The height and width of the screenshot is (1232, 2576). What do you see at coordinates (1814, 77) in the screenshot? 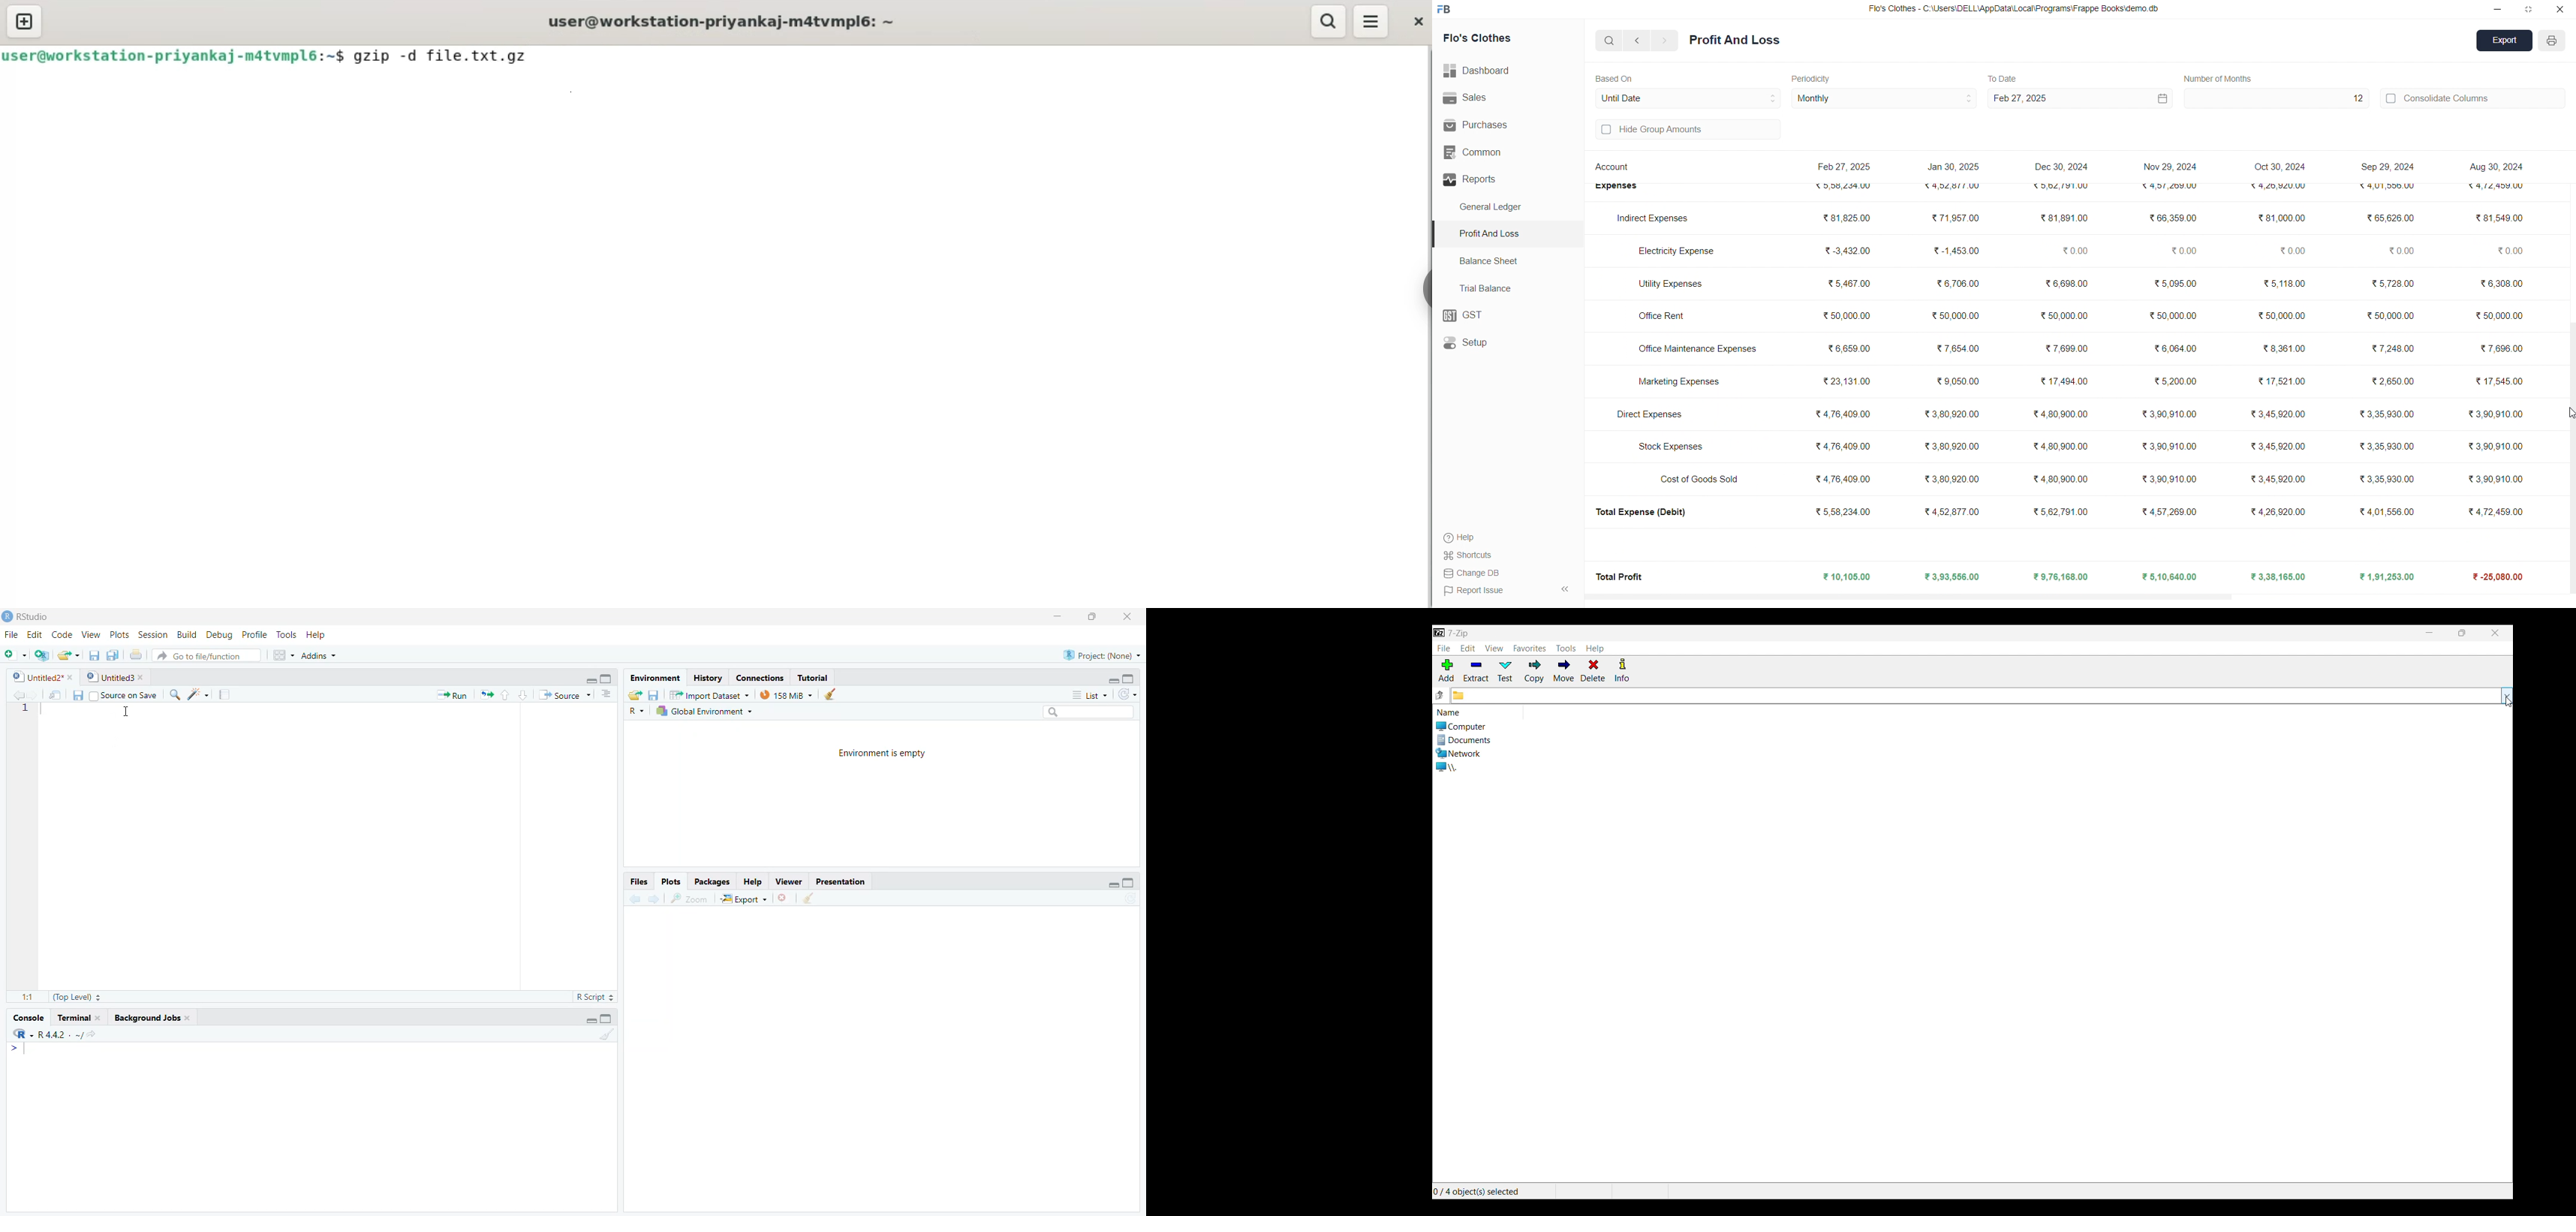
I see `Periodicity` at bounding box center [1814, 77].